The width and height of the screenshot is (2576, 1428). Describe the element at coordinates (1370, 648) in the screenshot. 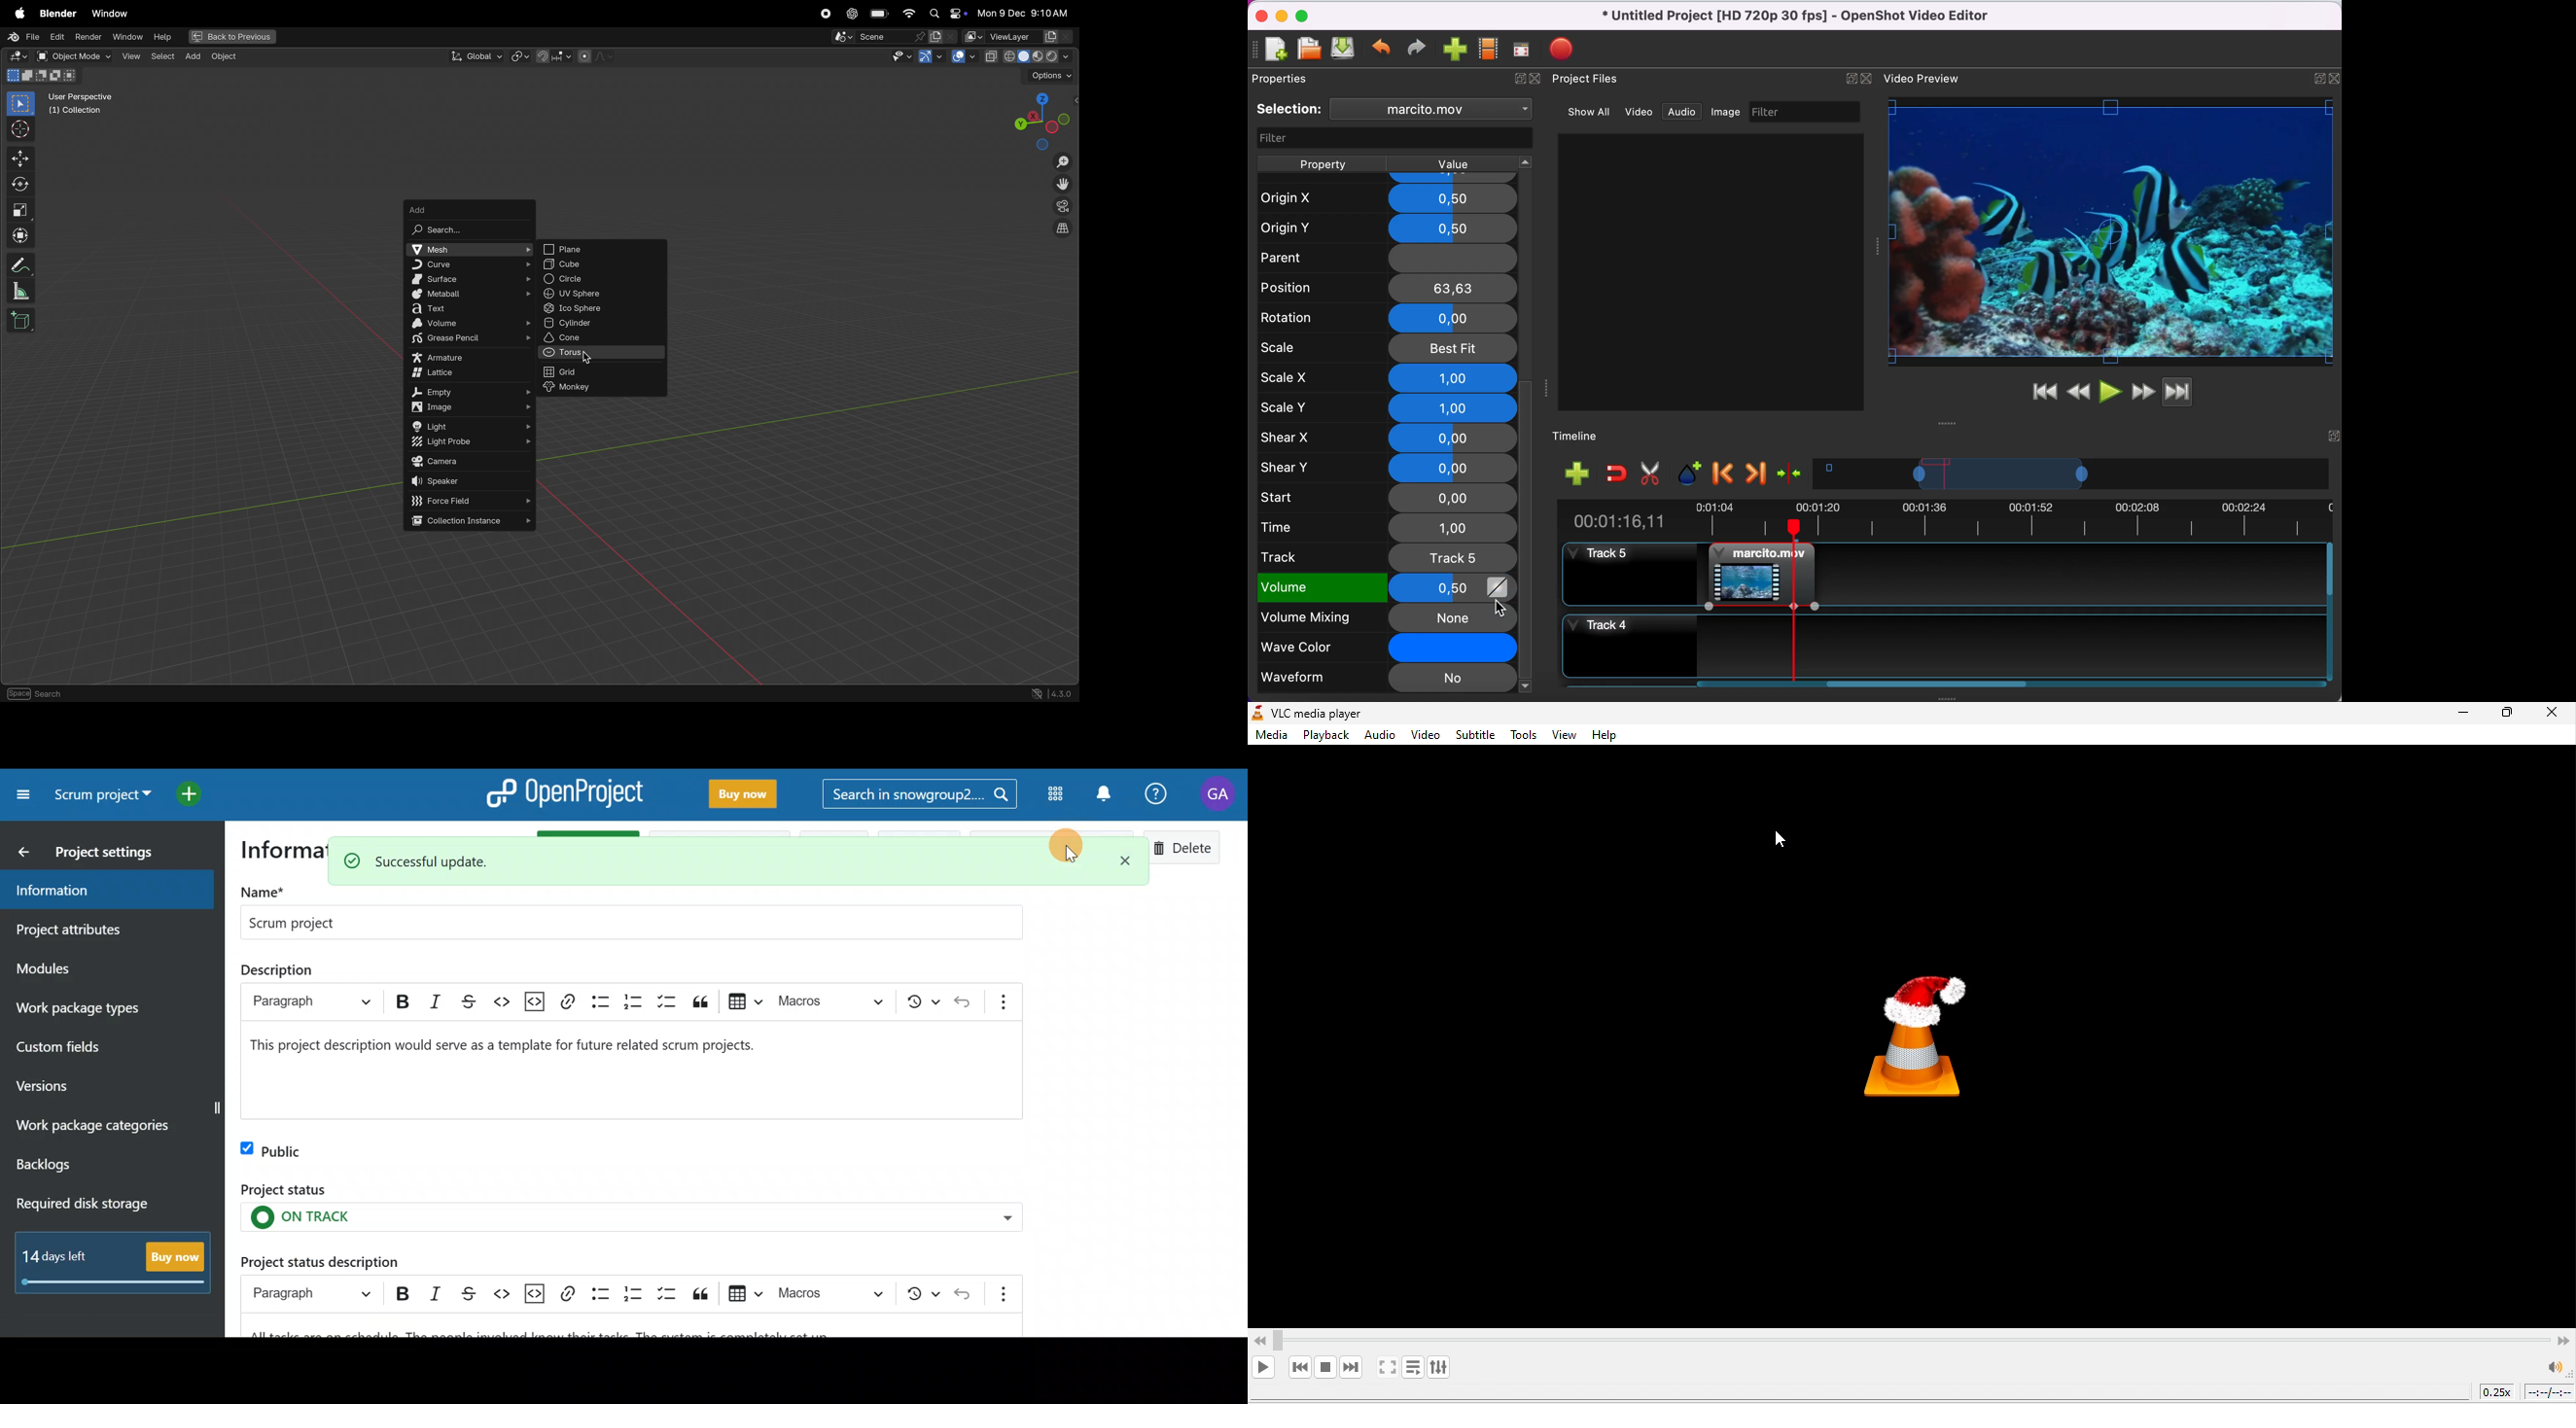

I see `wave color` at that location.